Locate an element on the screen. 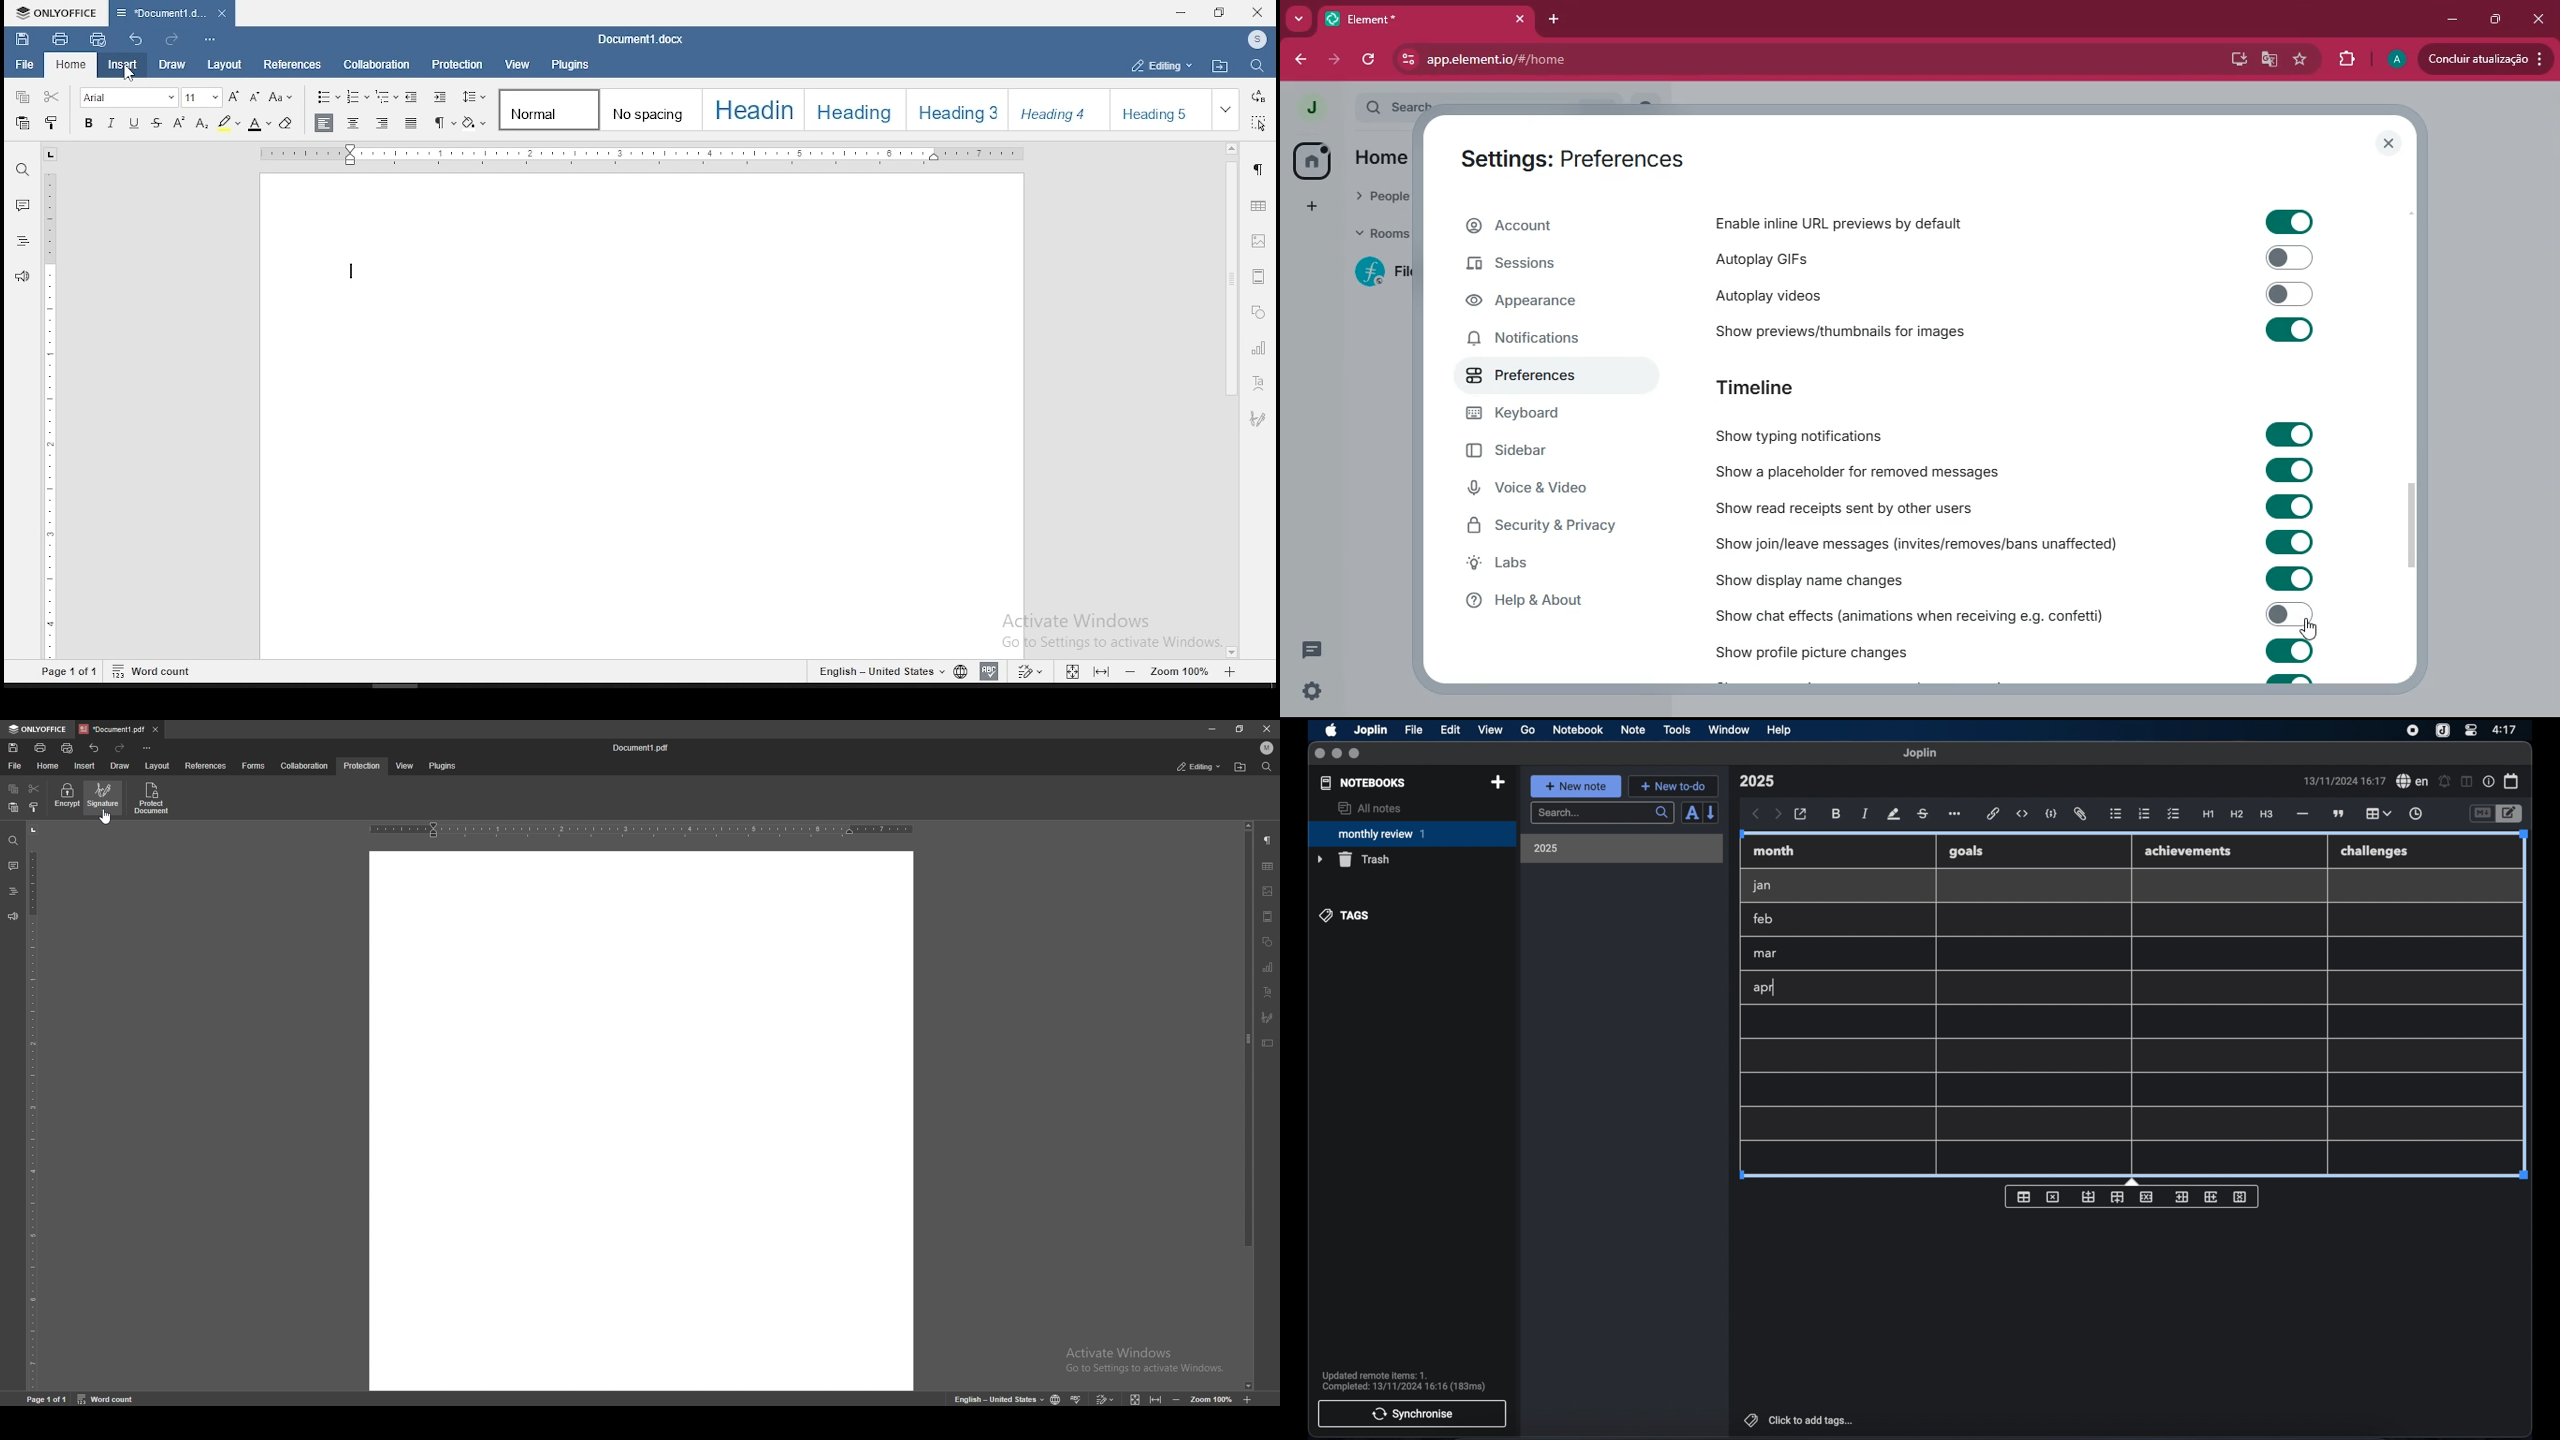 The height and width of the screenshot is (1456, 2576). heading 1 is located at coordinates (2209, 815).